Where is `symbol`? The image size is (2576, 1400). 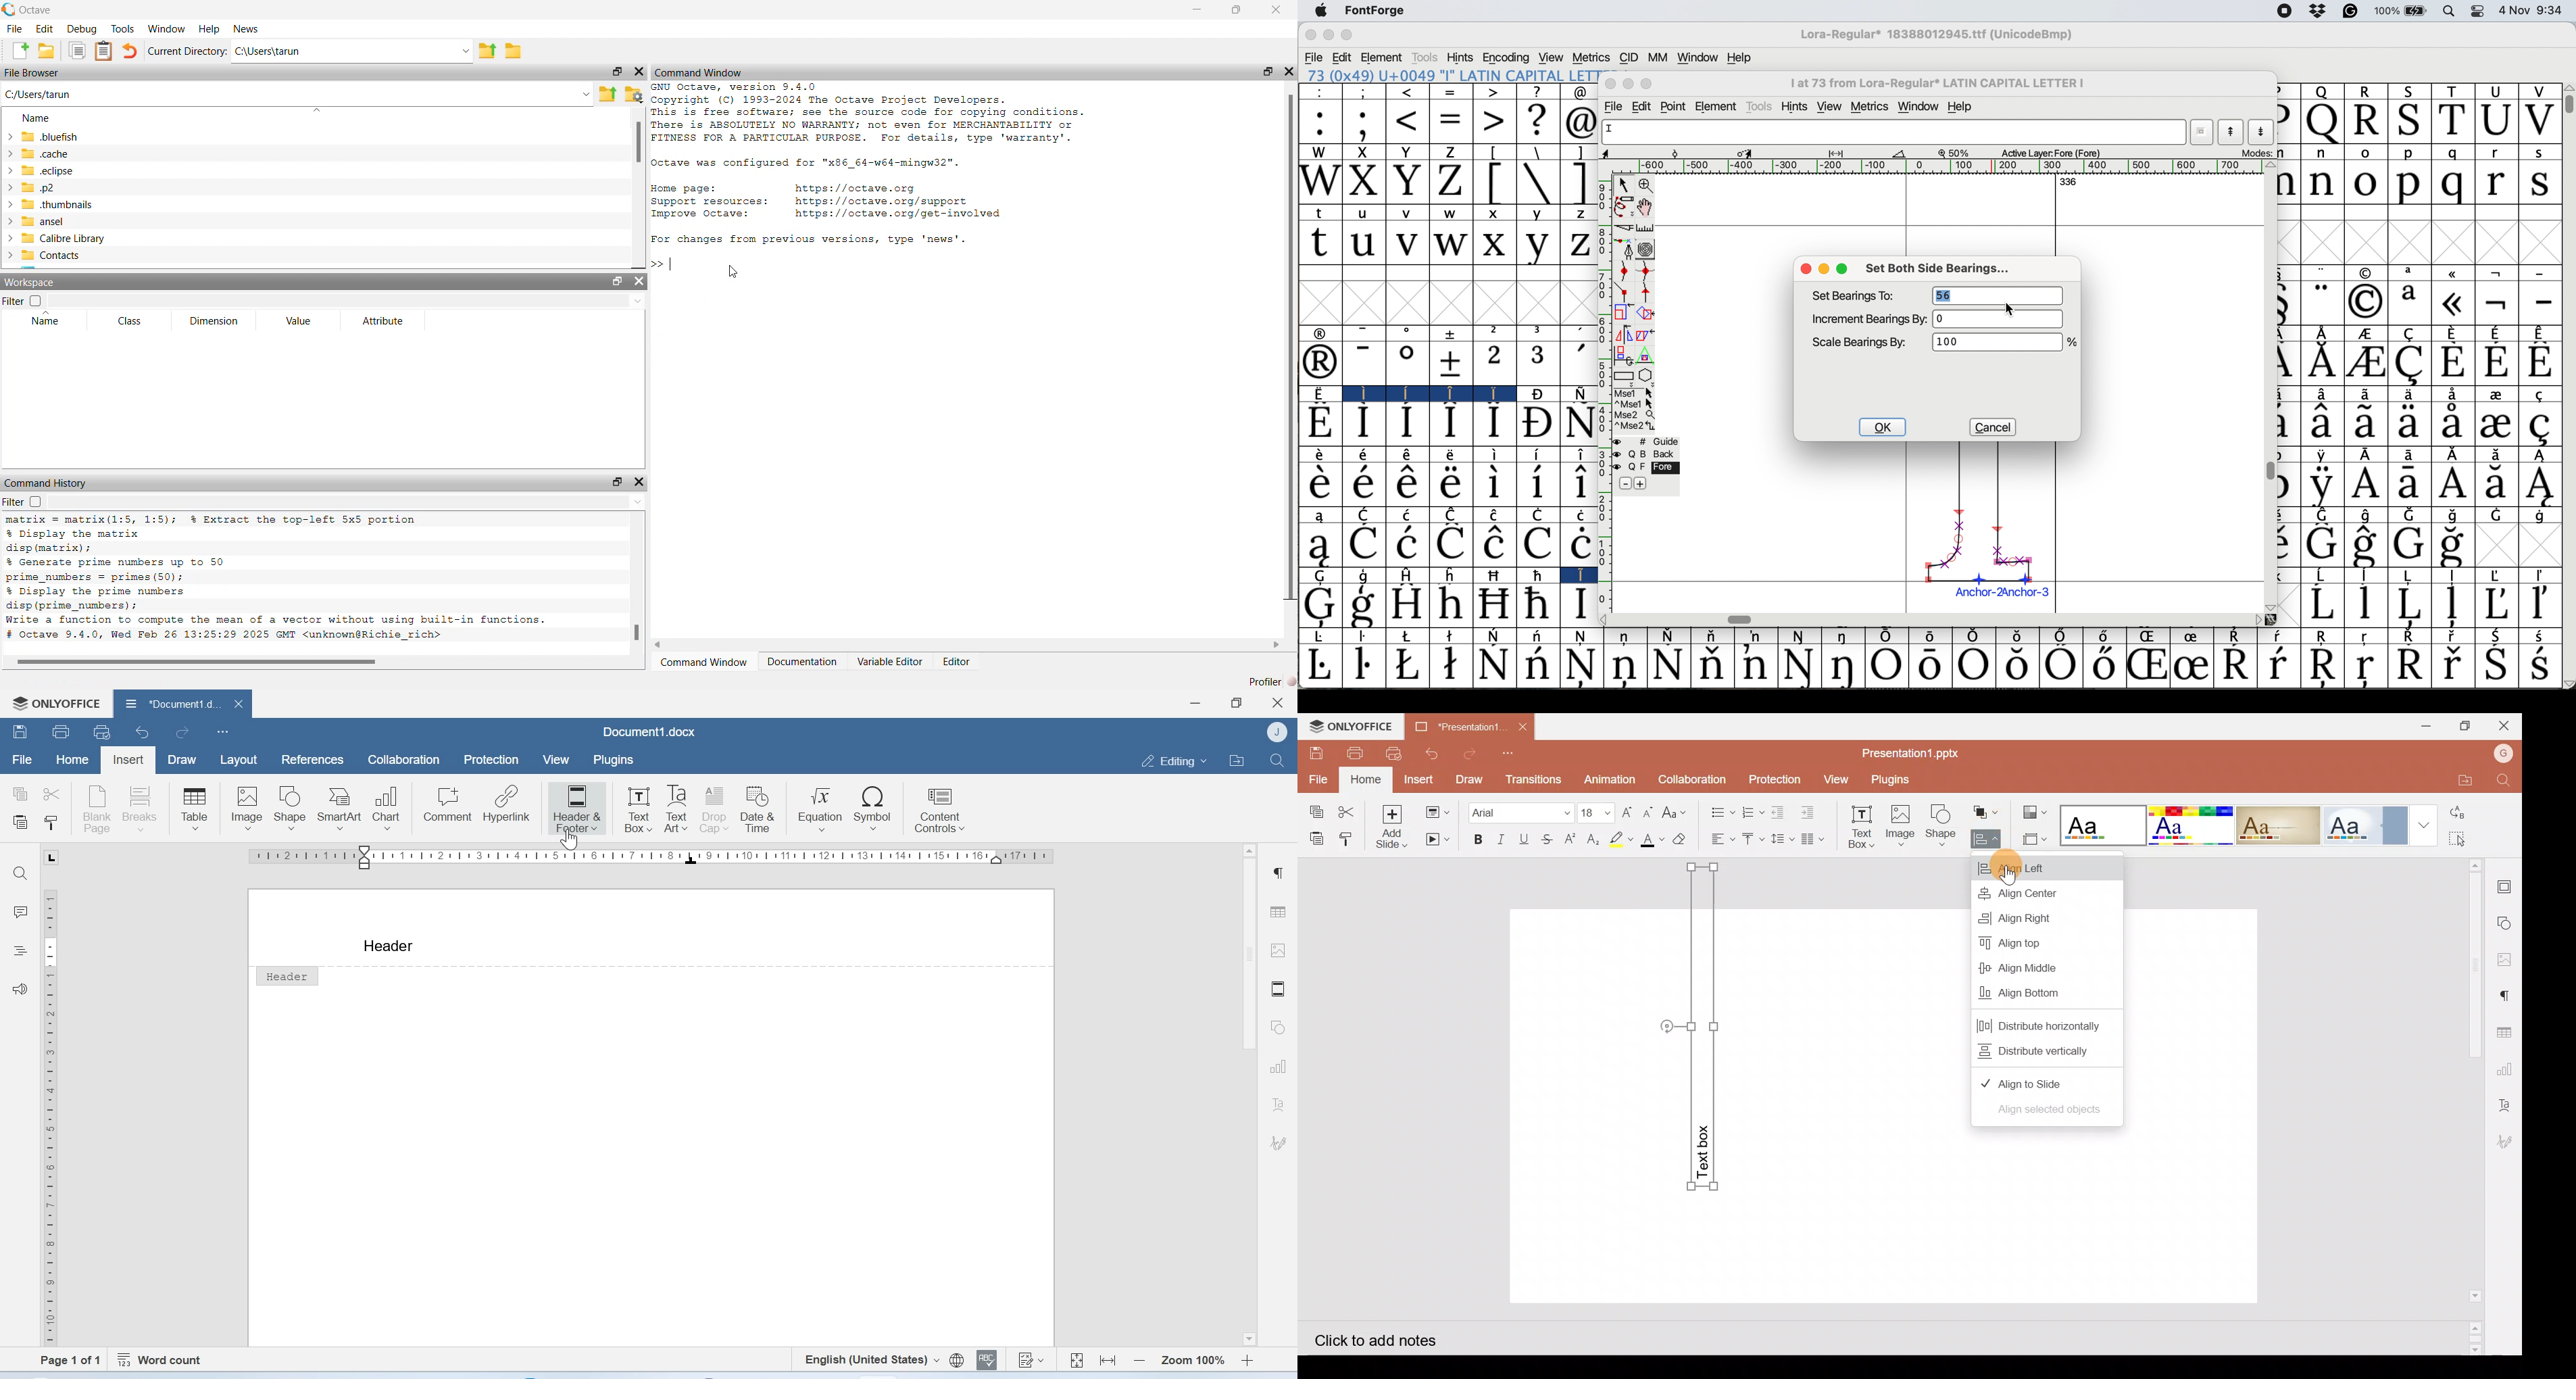 symbol is located at coordinates (2366, 272).